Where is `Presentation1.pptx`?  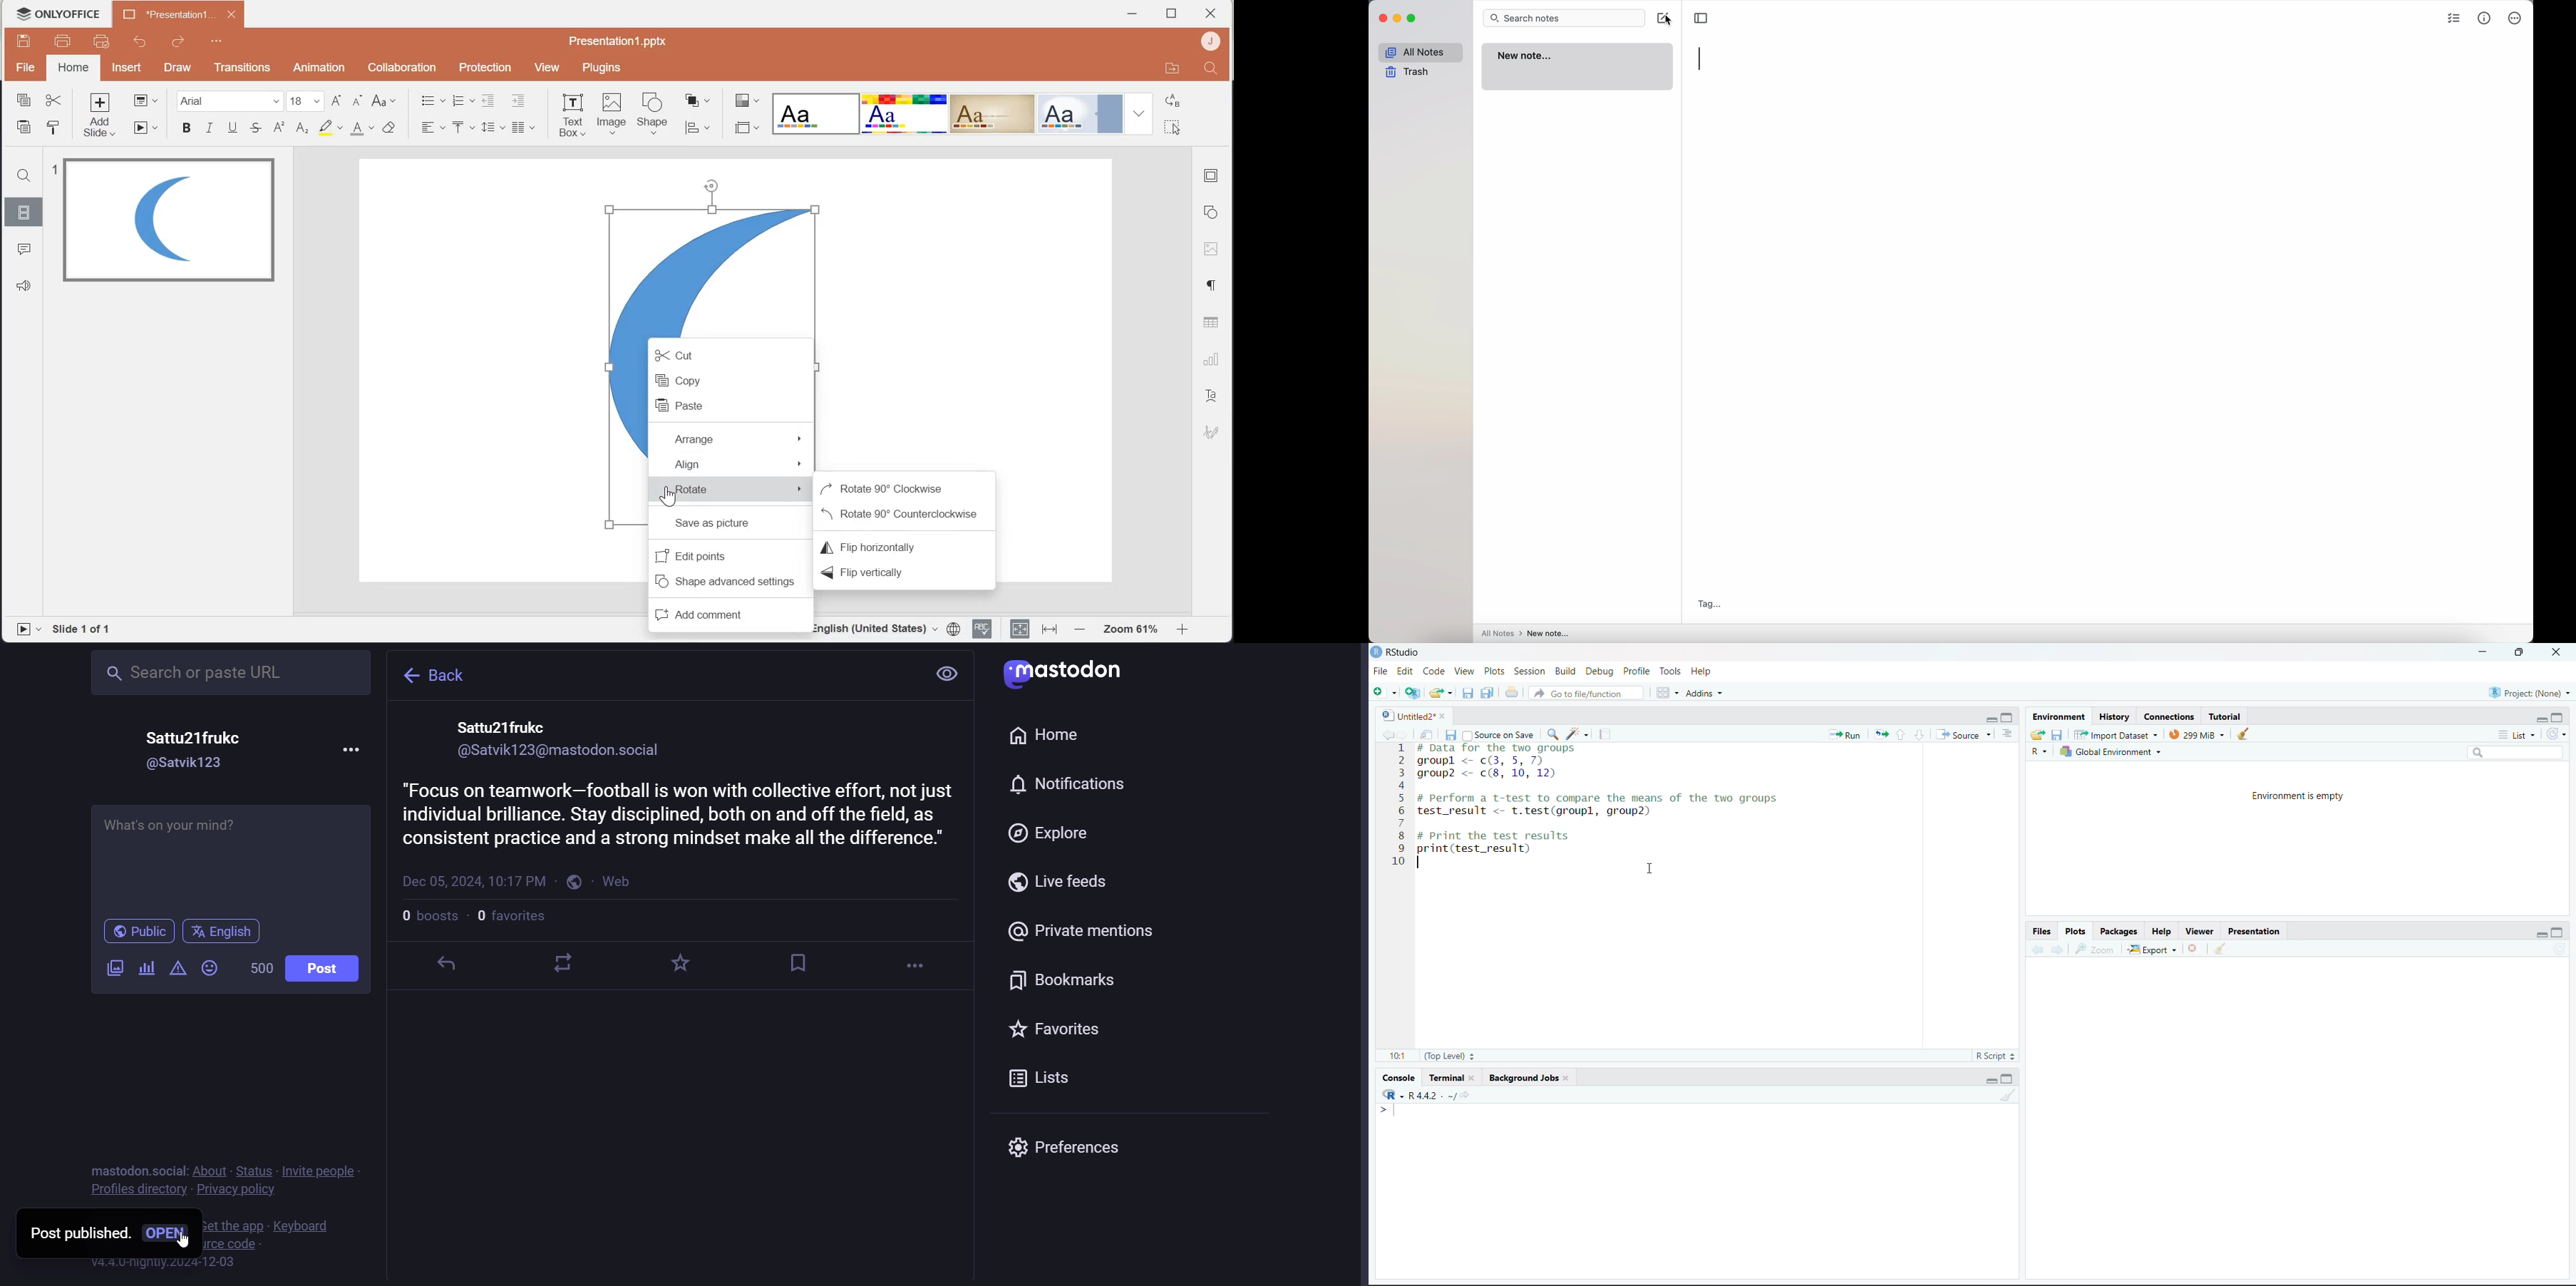 Presentation1.pptx is located at coordinates (619, 41).